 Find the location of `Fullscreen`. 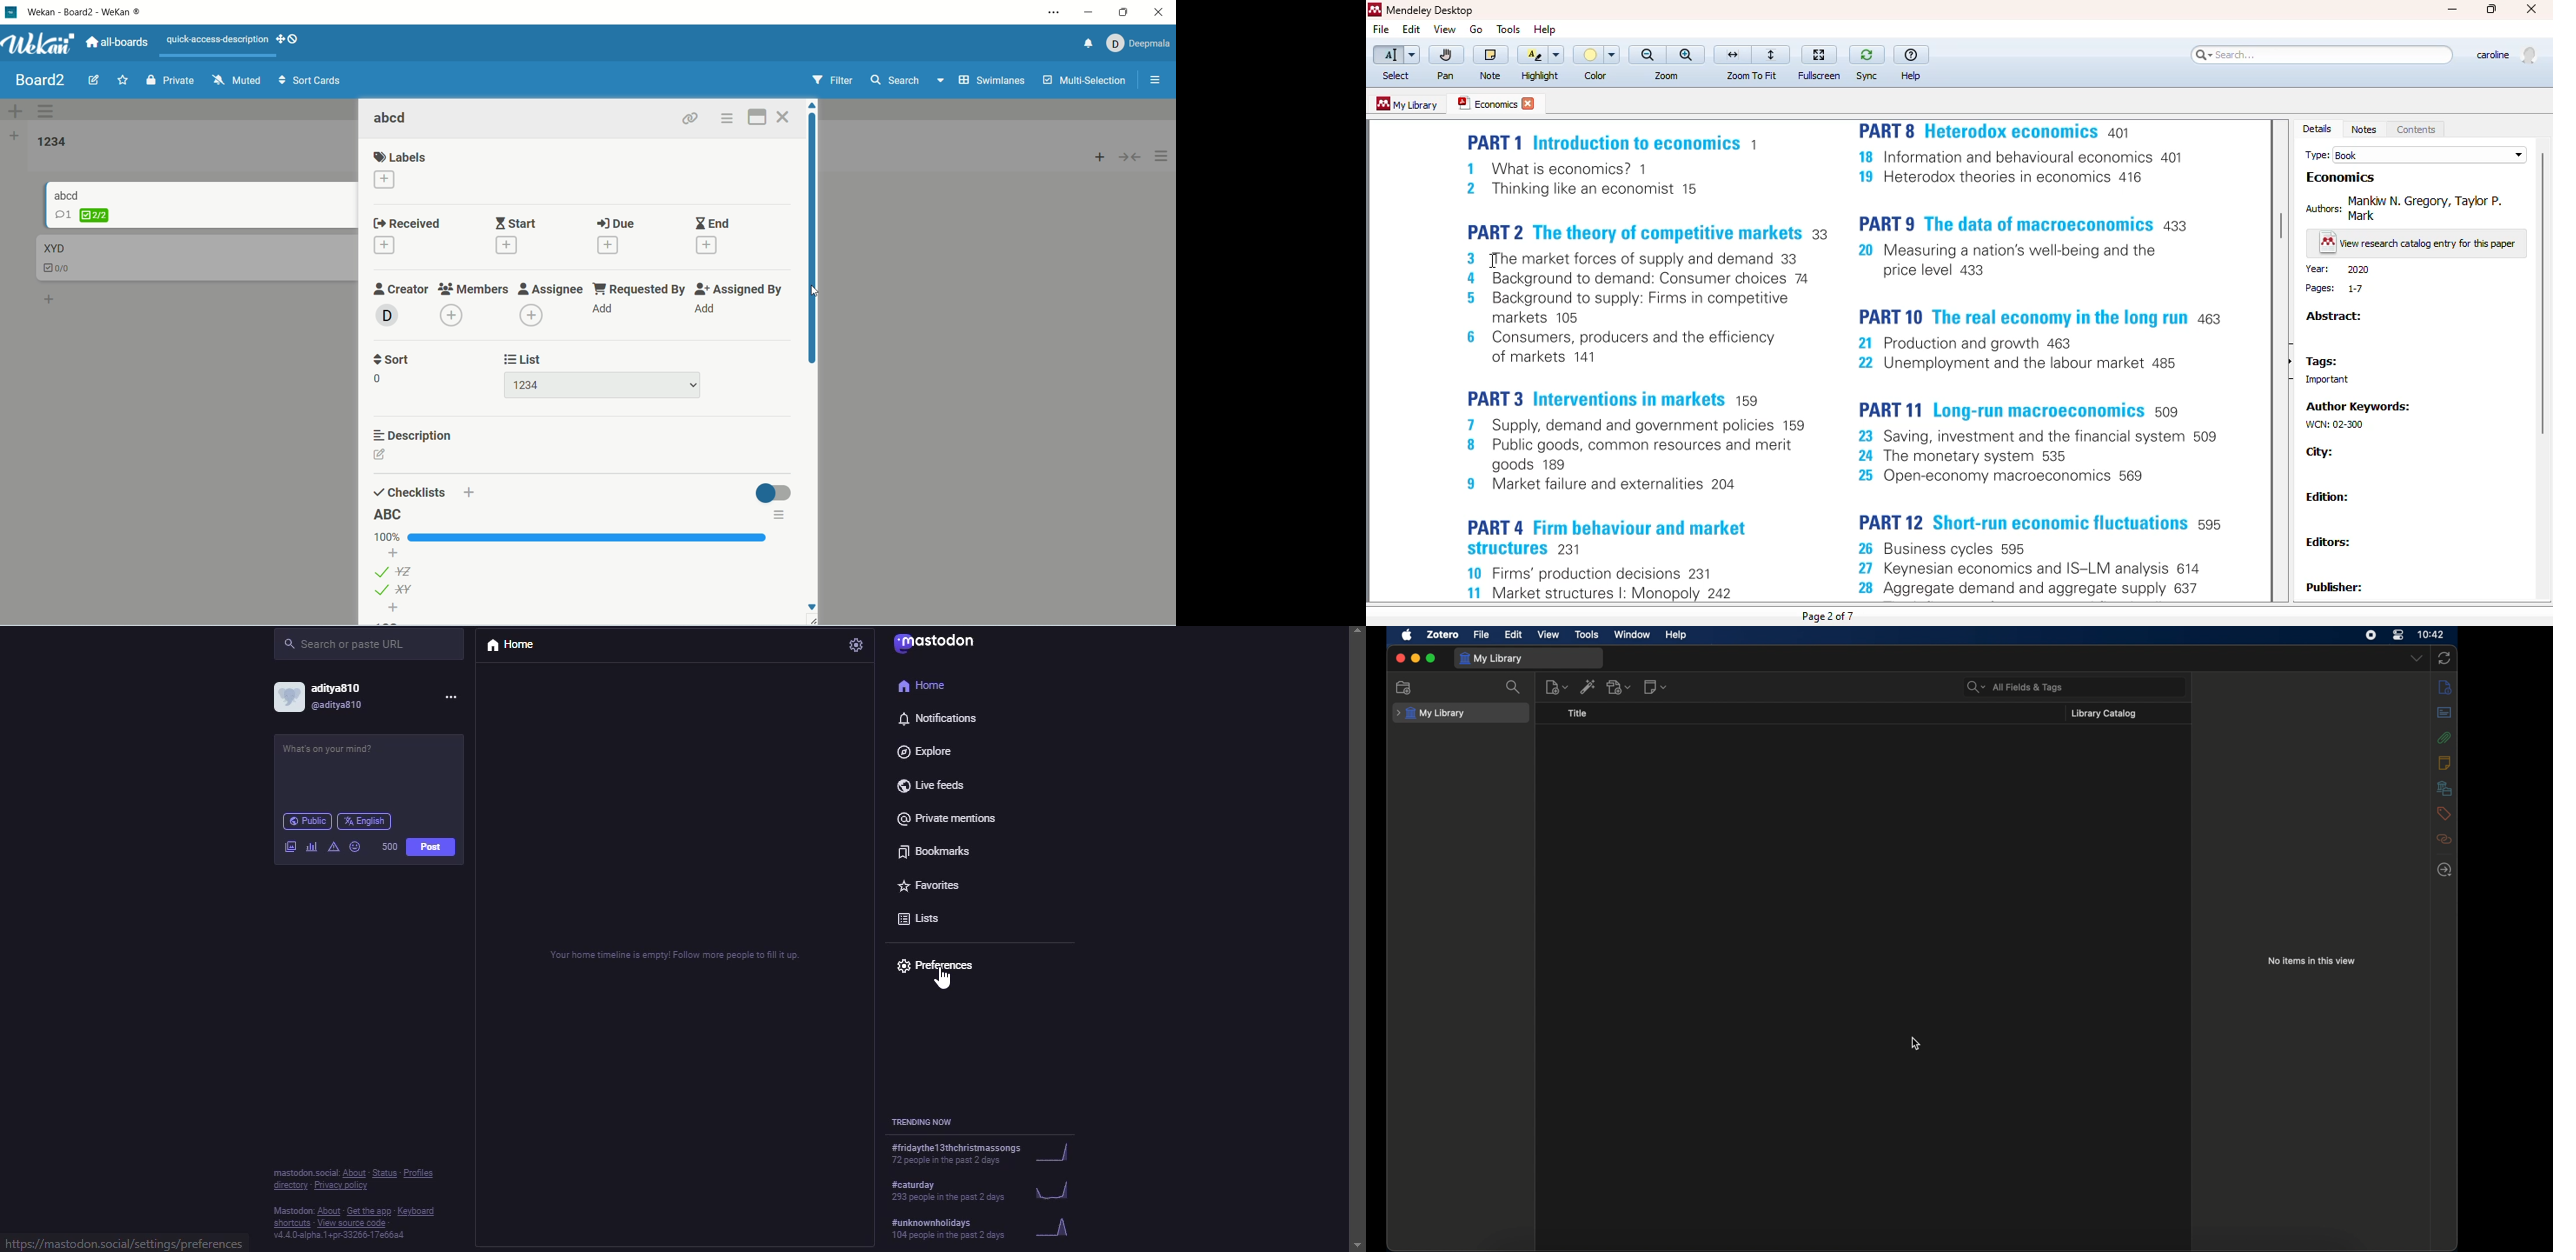

Fullscreen is located at coordinates (1819, 54).